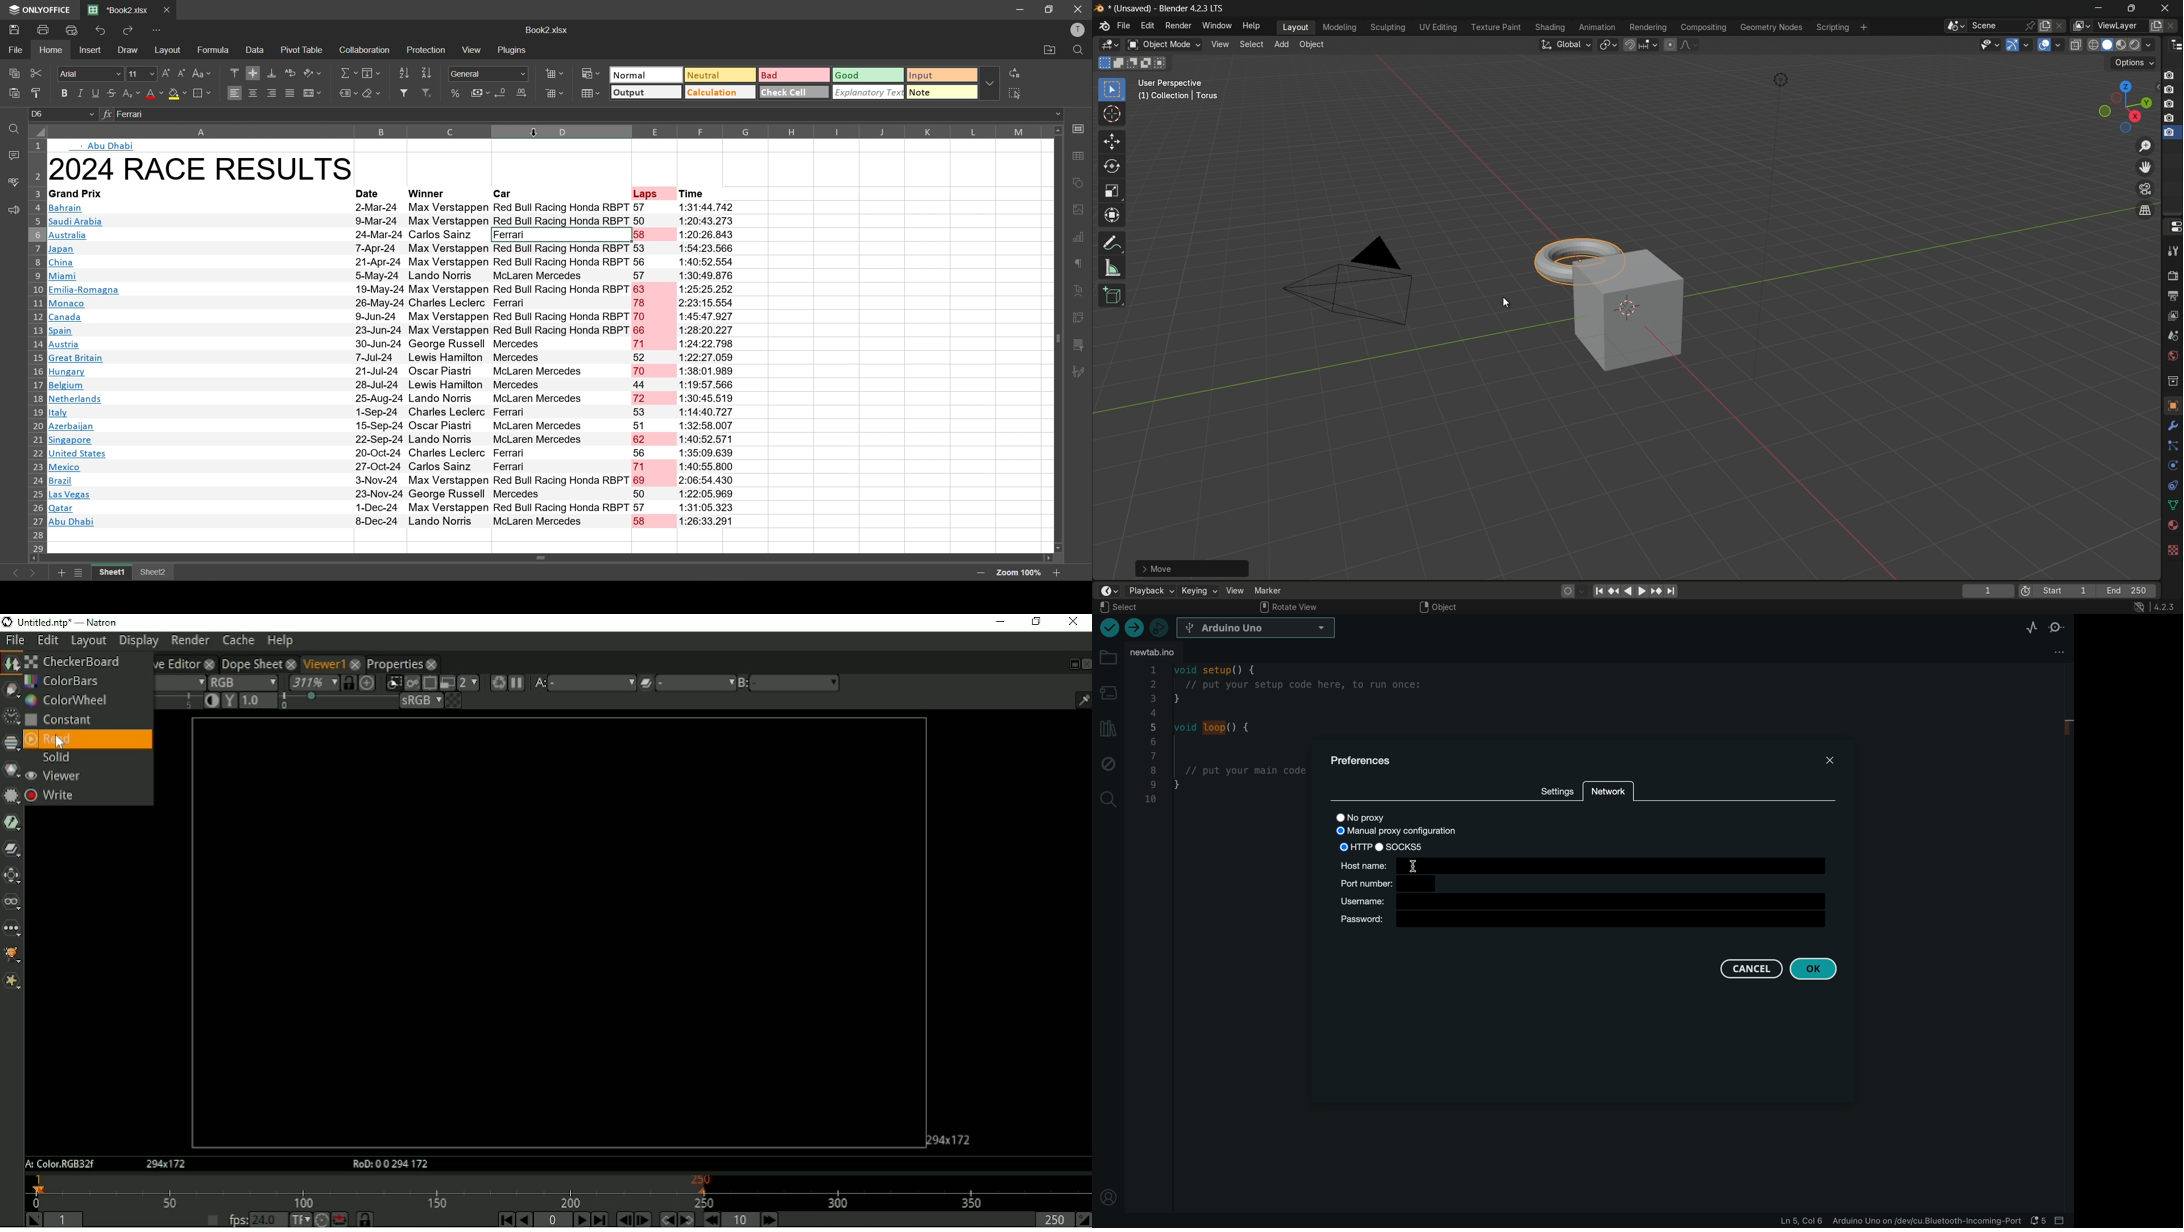  Describe the element at coordinates (2124, 45) in the screenshot. I see `render` at that location.